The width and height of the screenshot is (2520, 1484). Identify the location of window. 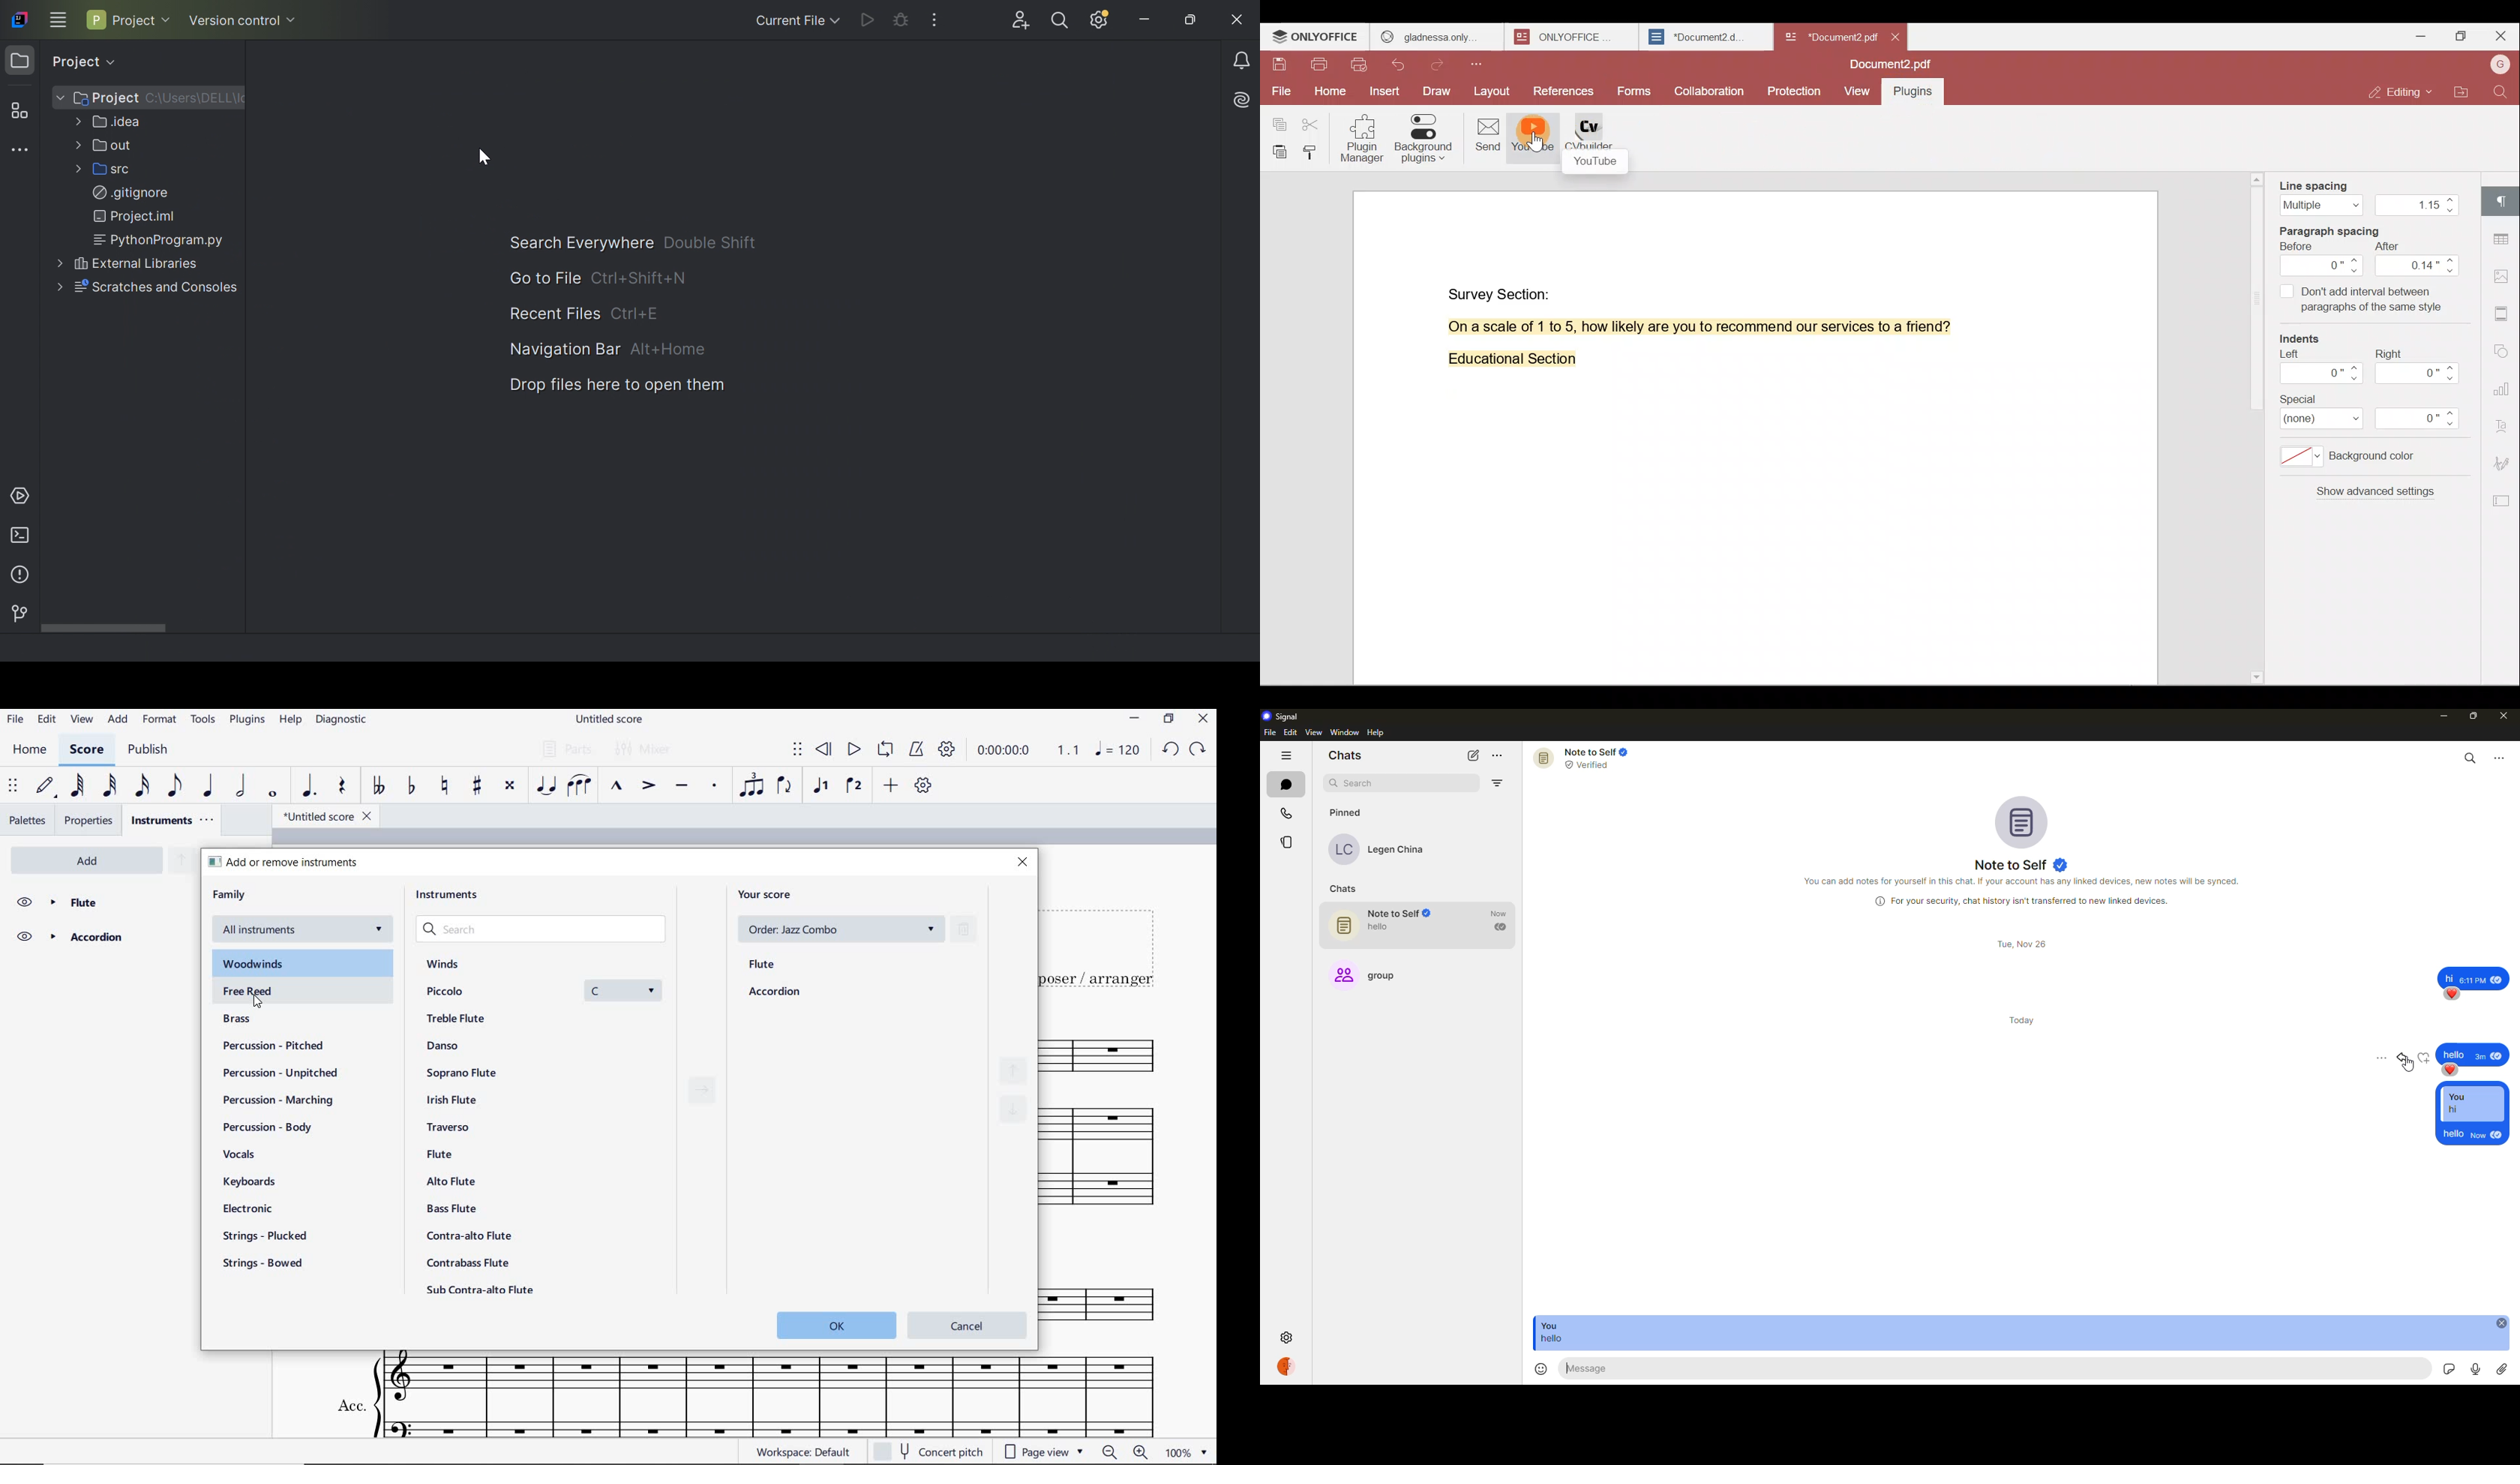
(1344, 732).